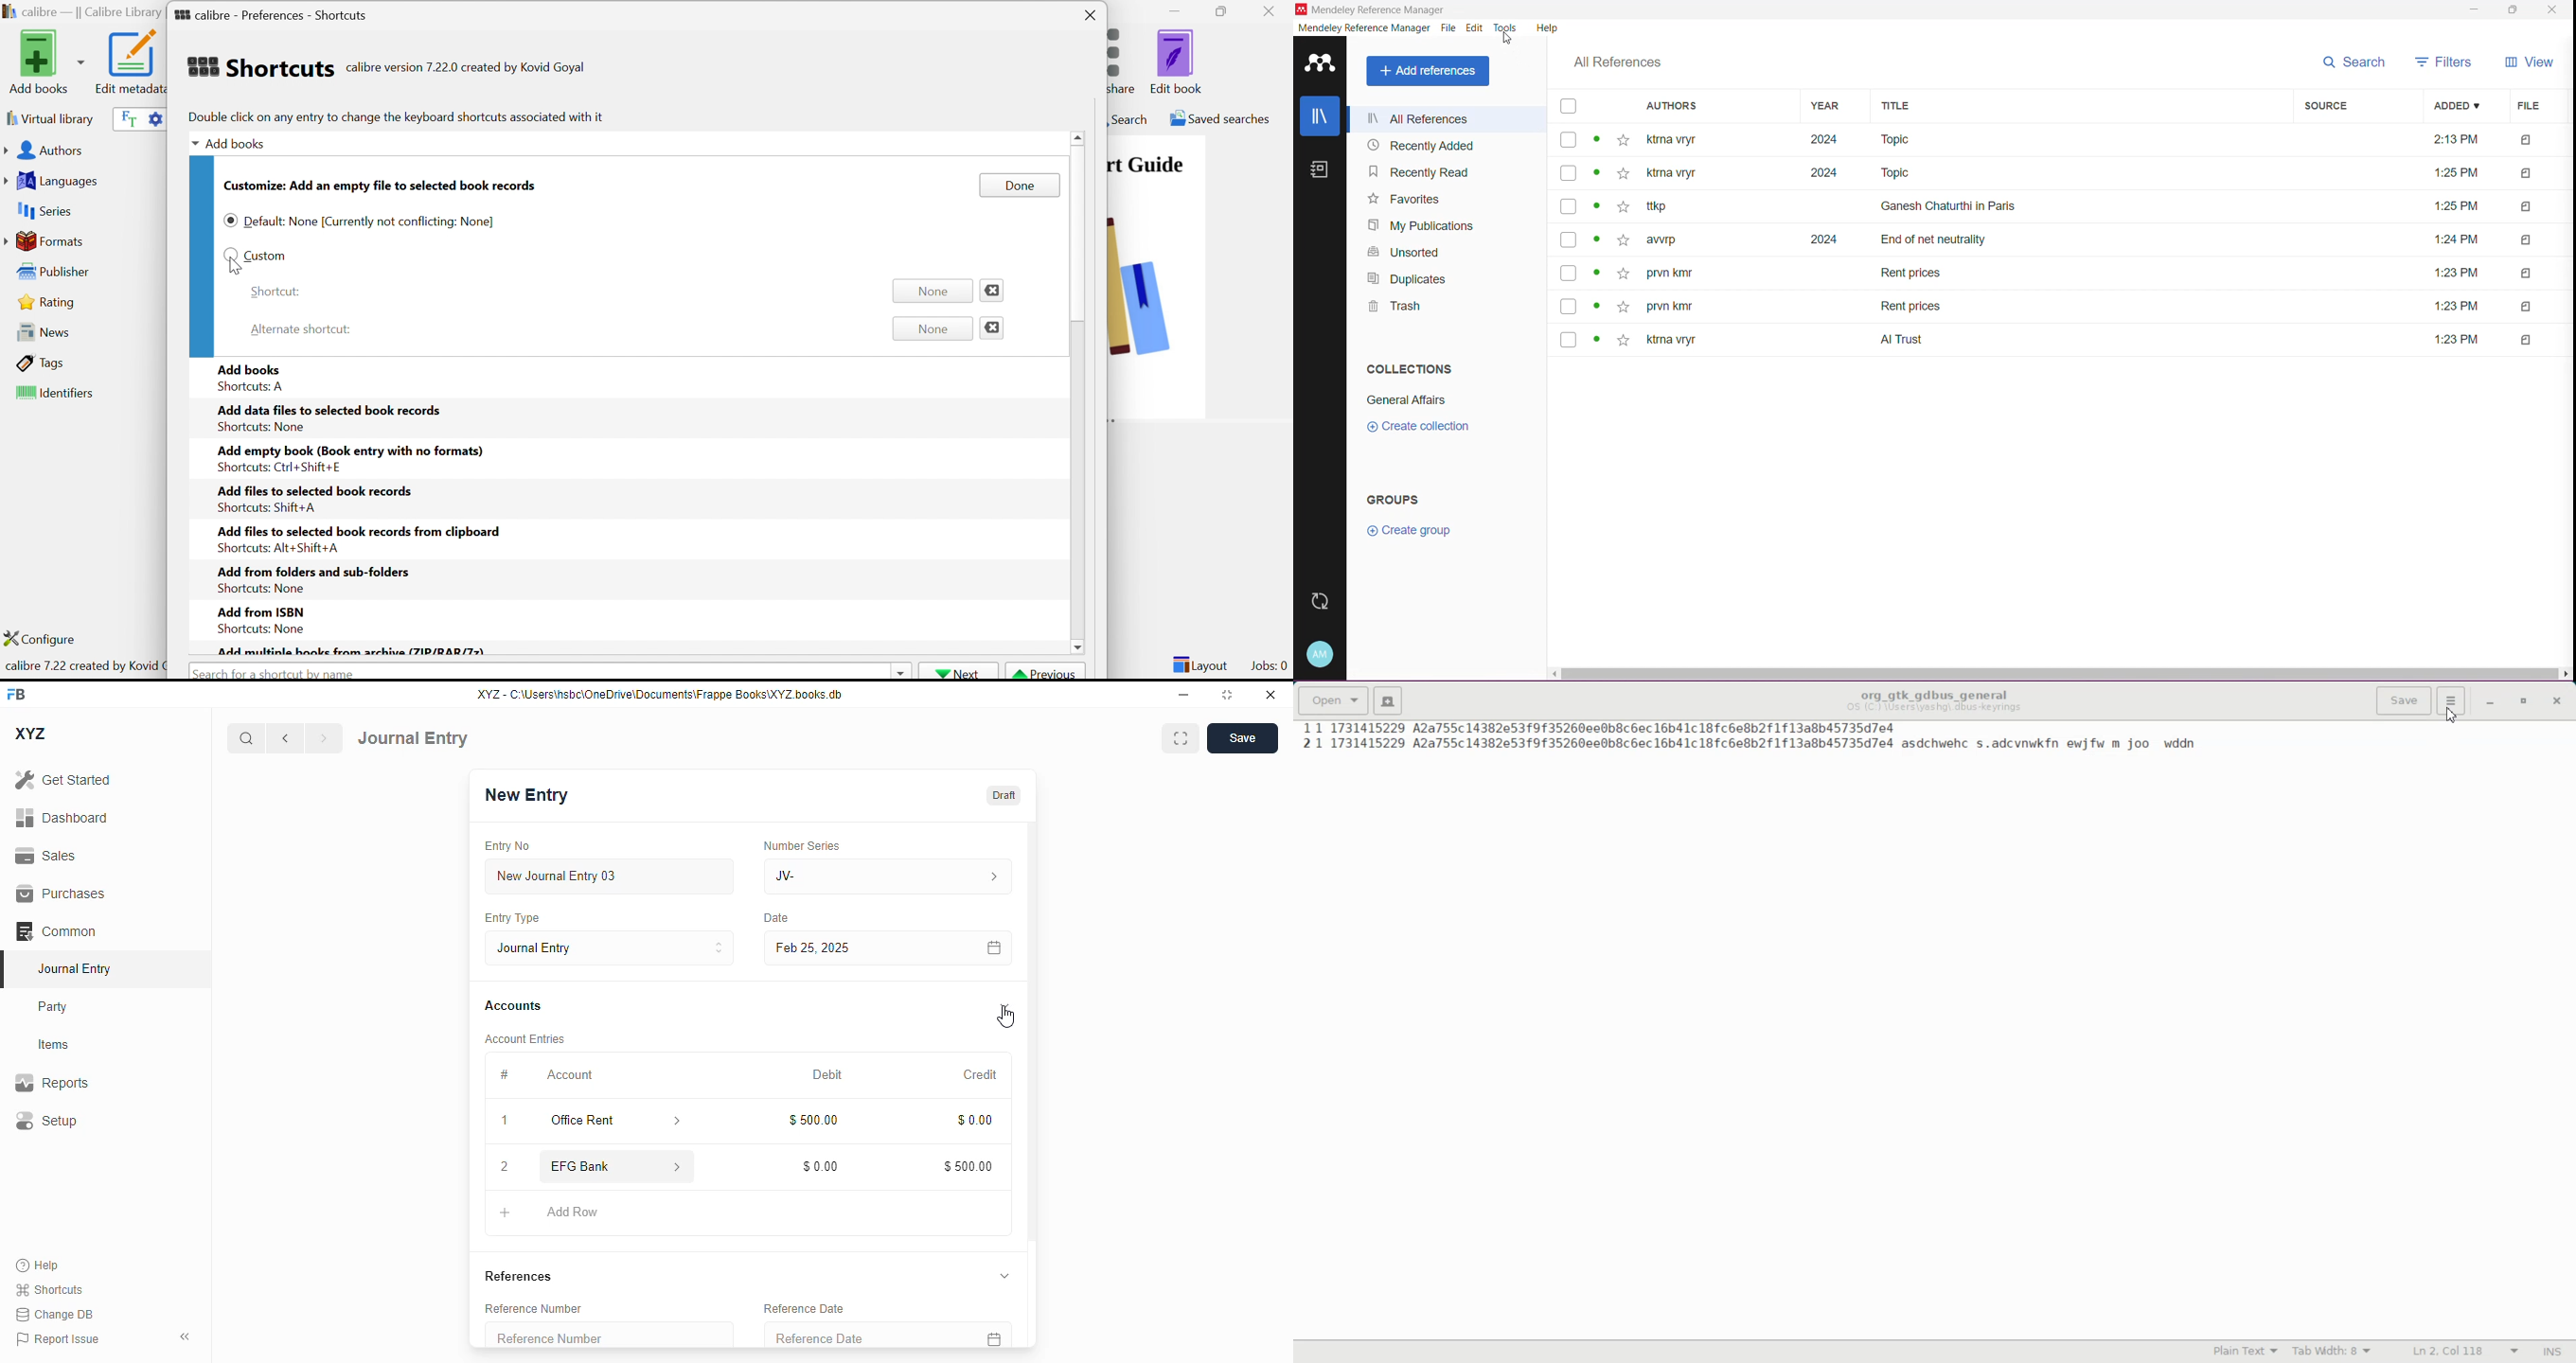 Image resolution: width=2576 pixels, height=1372 pixels. What do you see at coordinates (48, 1289) in the screenshot?
I see `shortcuts` at bounding box center [48, 1289].